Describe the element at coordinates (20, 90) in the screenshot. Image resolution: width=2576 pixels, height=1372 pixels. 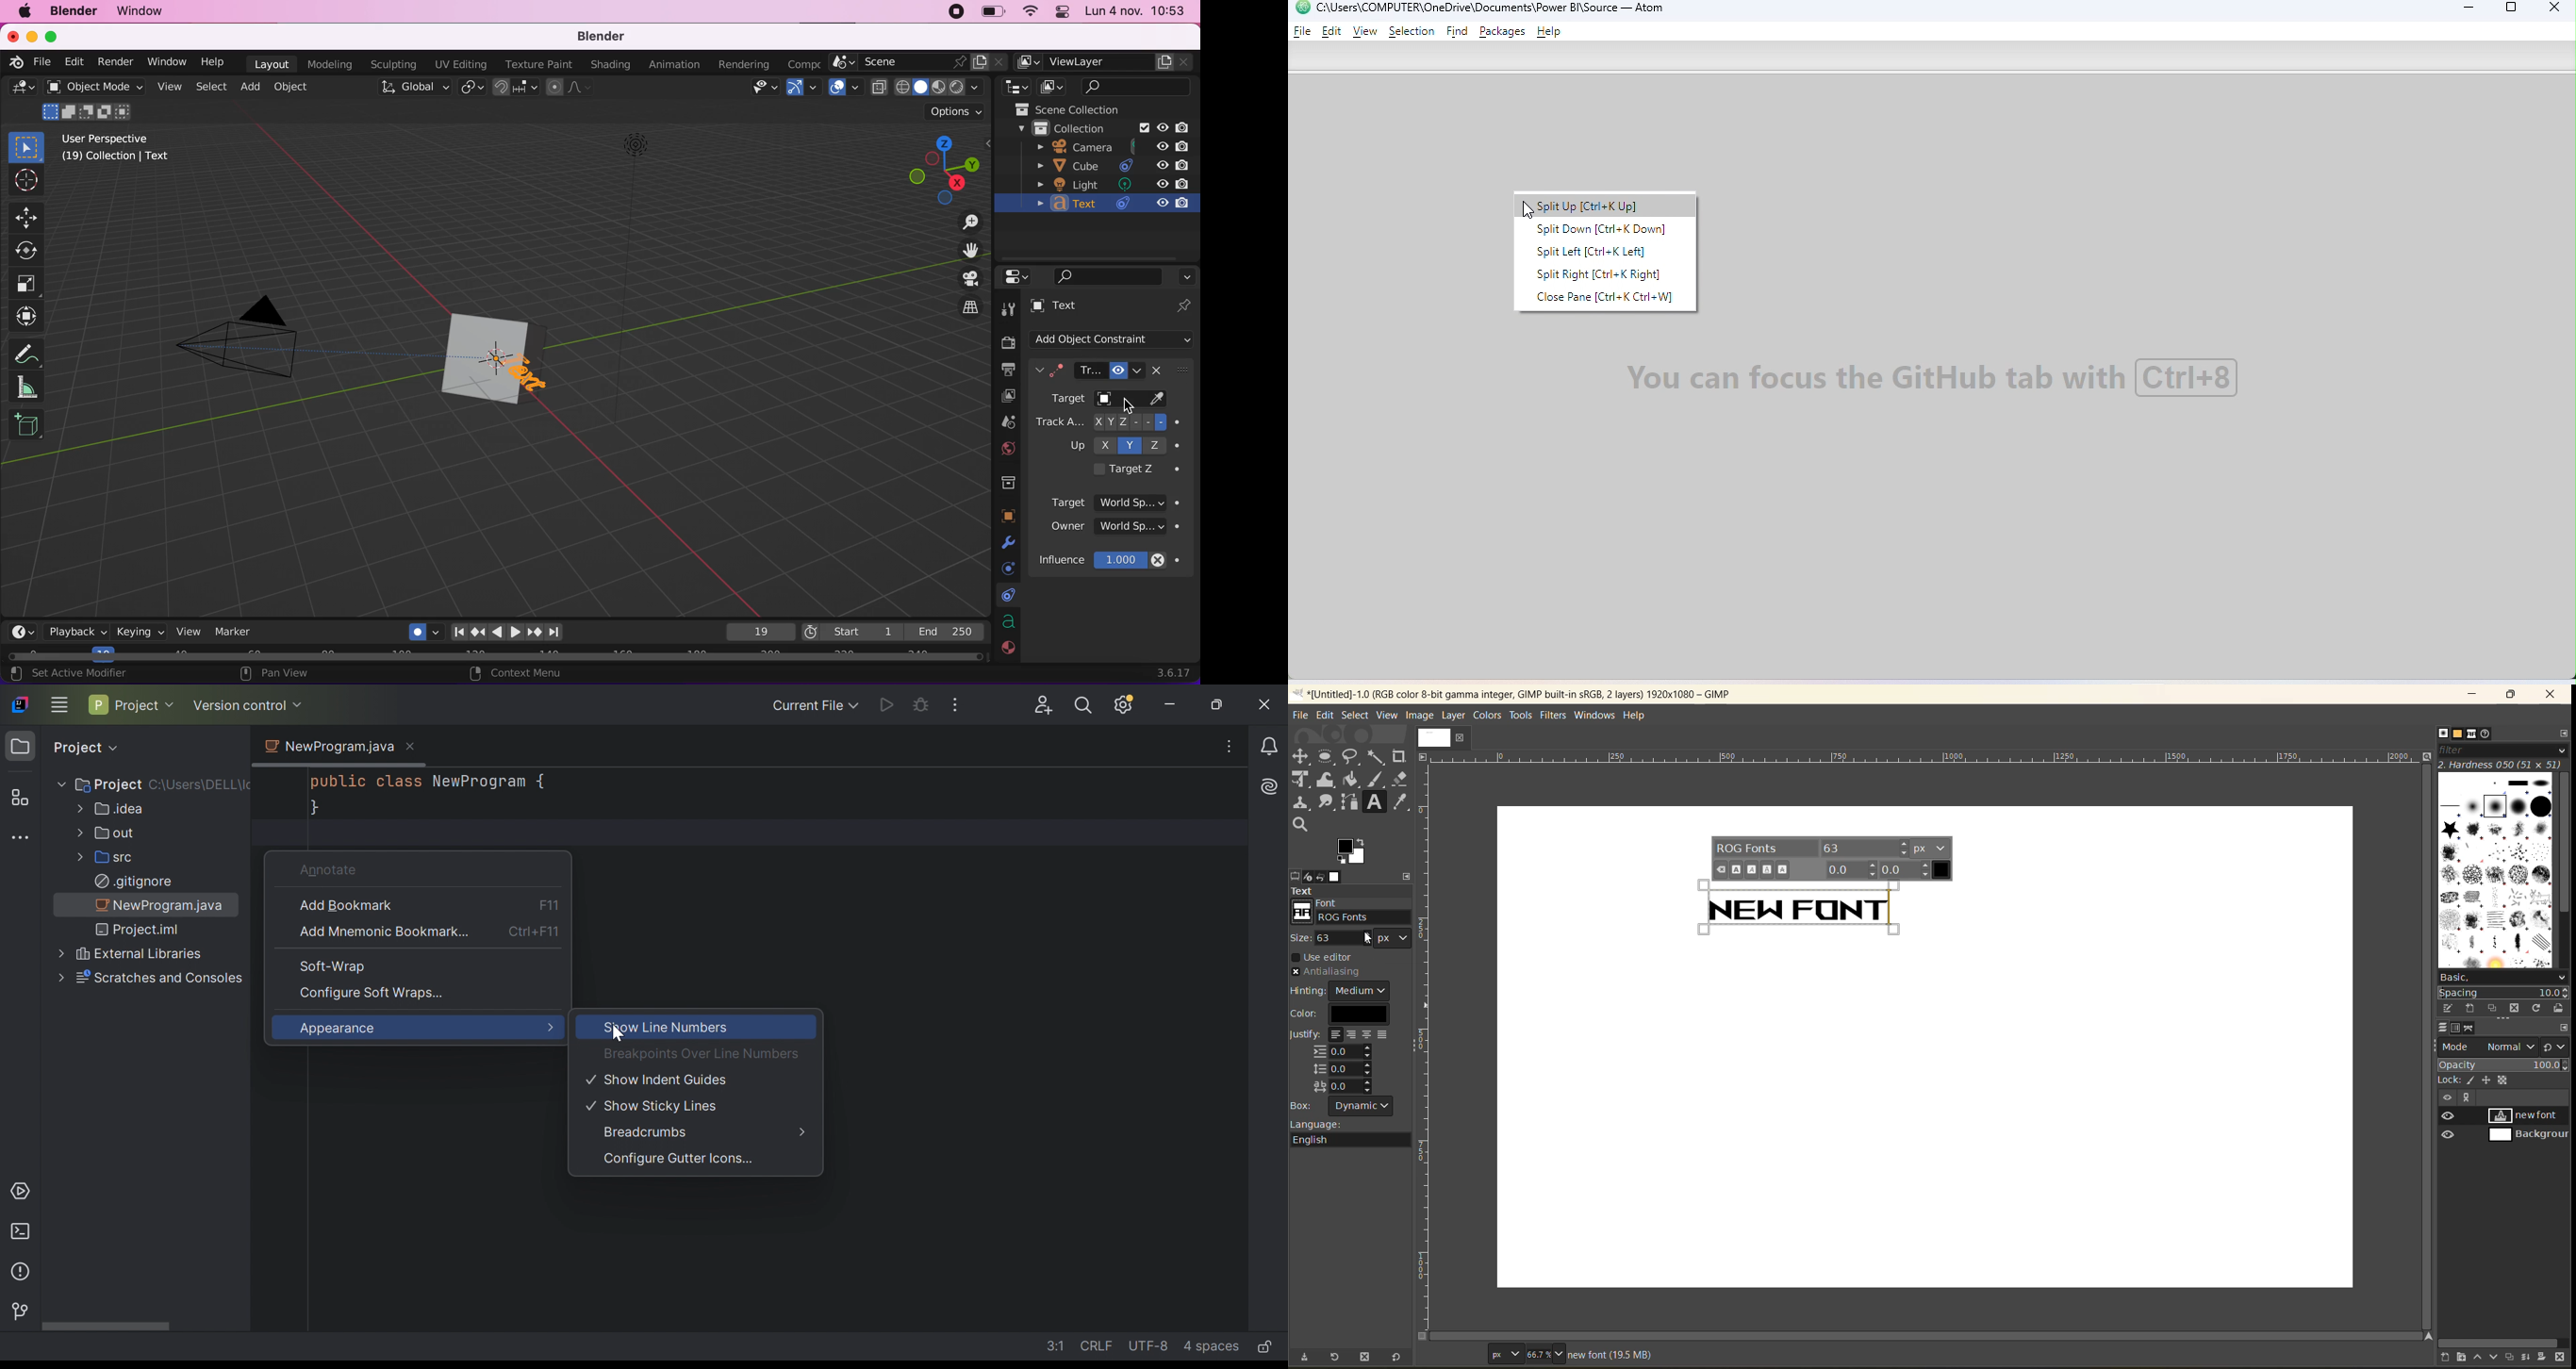
I see `editor type` at that location.